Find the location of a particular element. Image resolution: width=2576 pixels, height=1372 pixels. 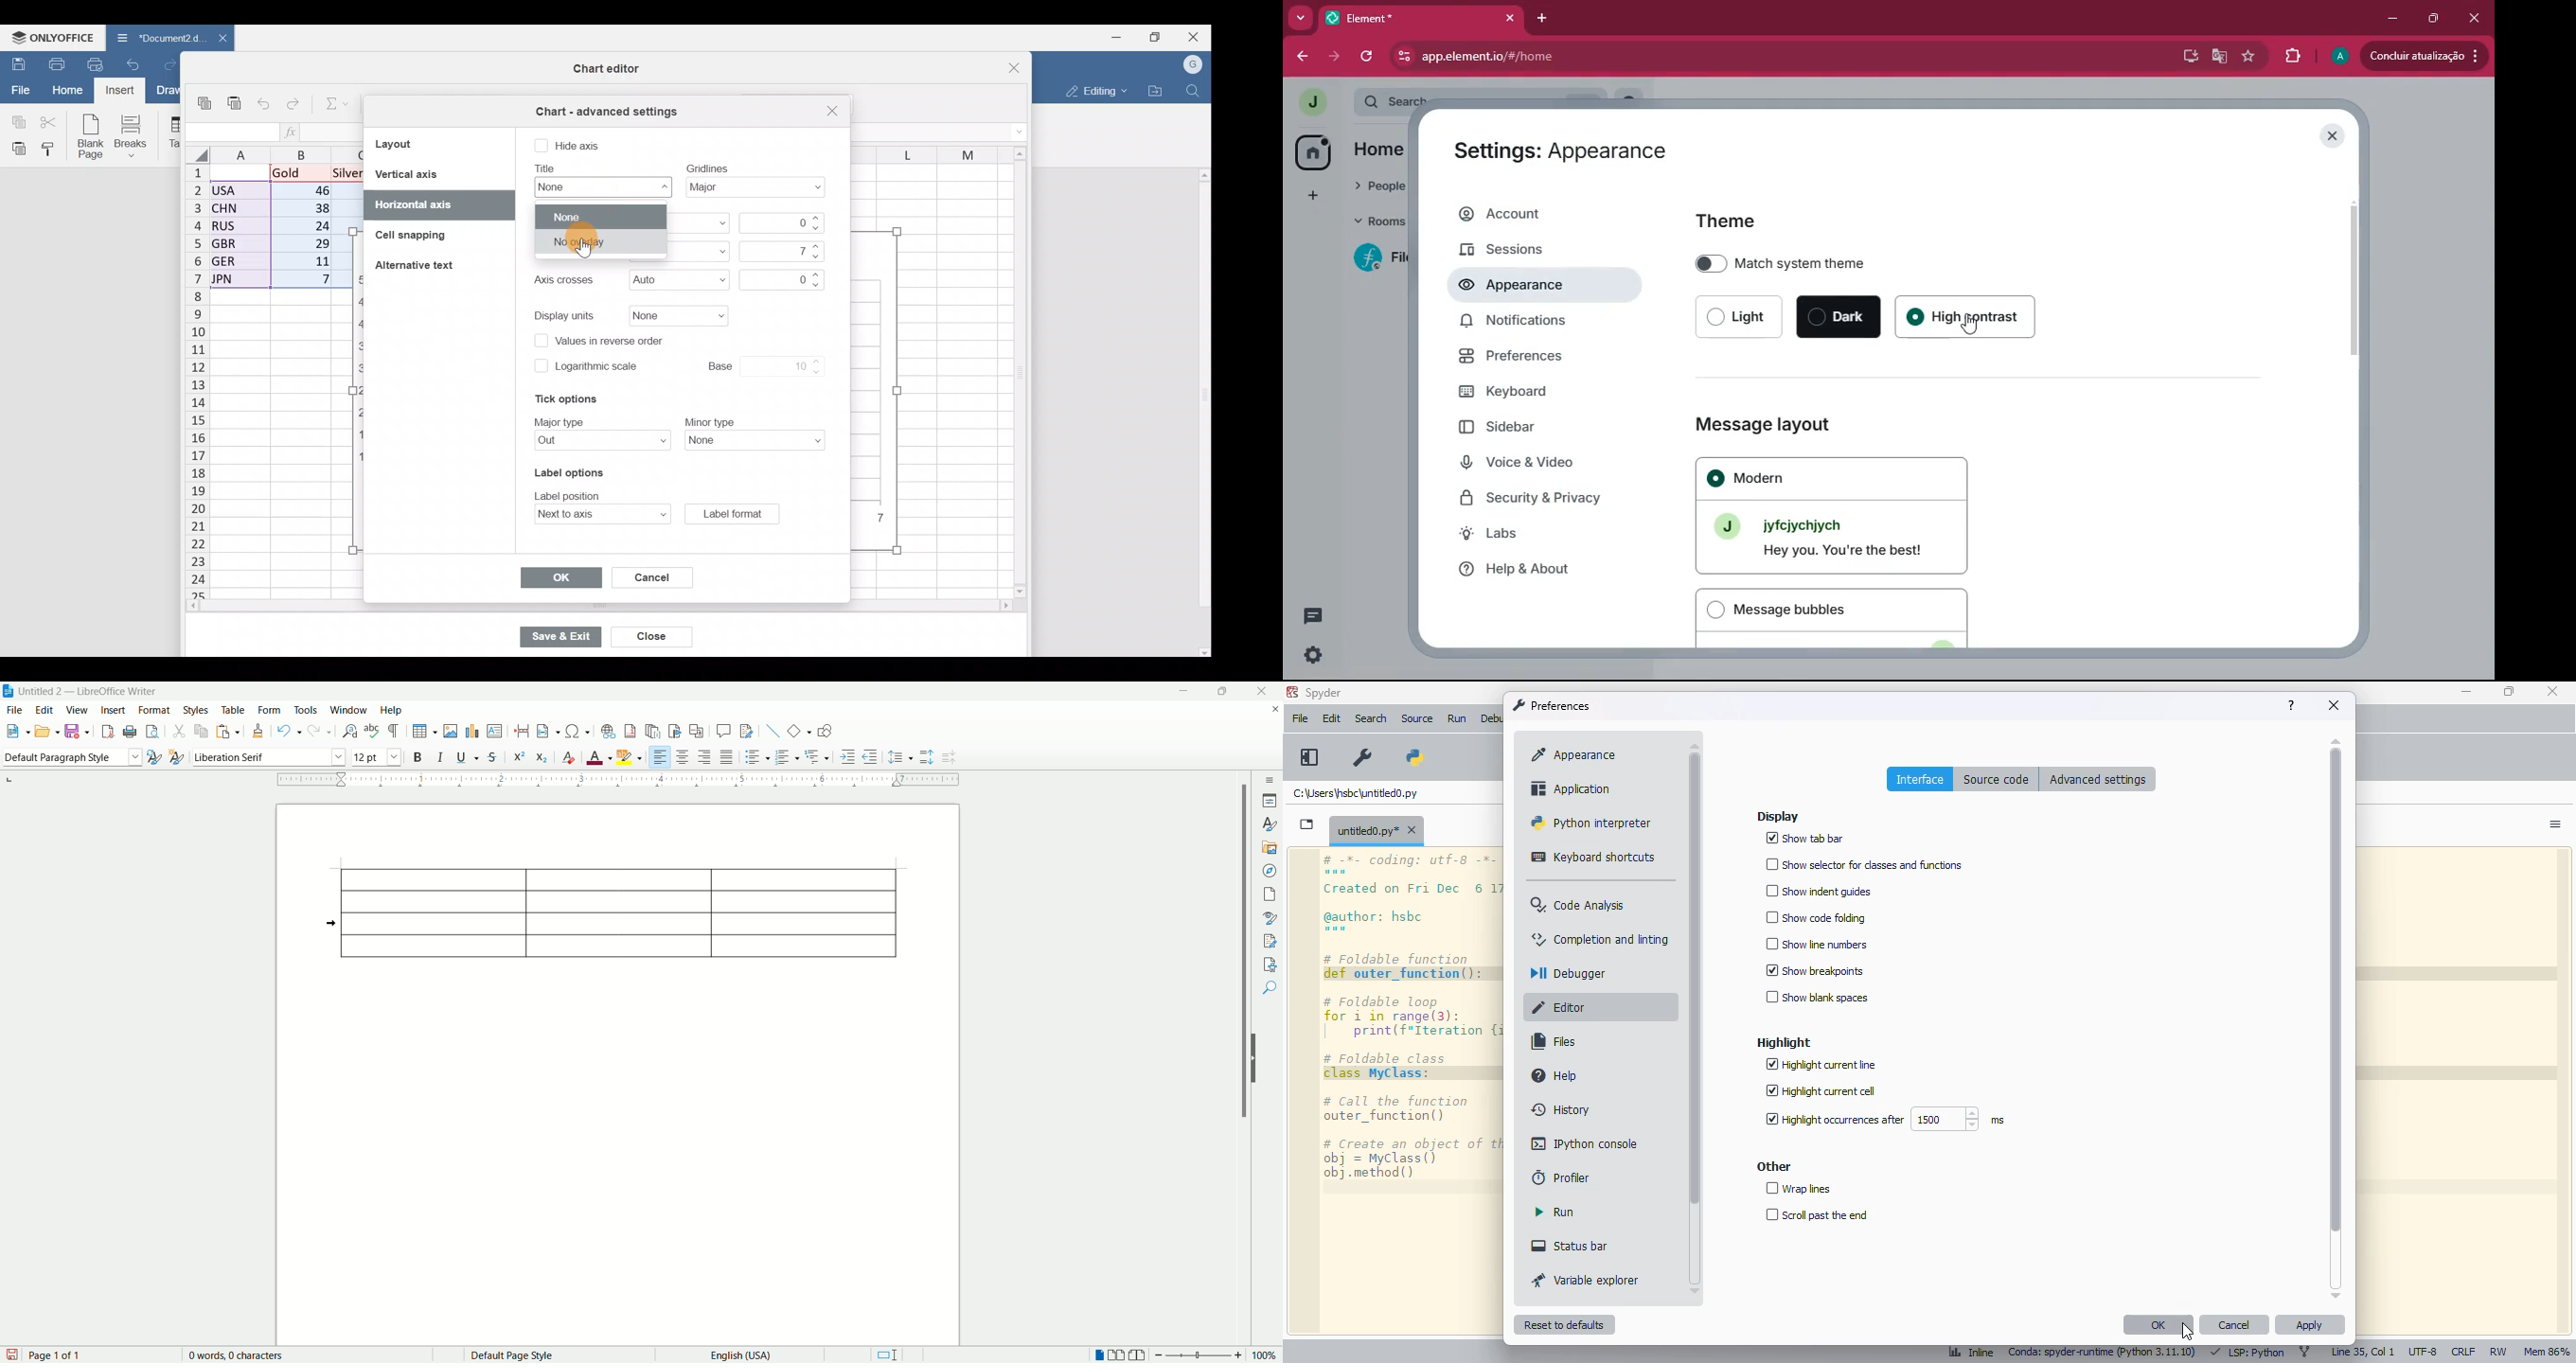

preferences is located at coordinates (1541, 360).